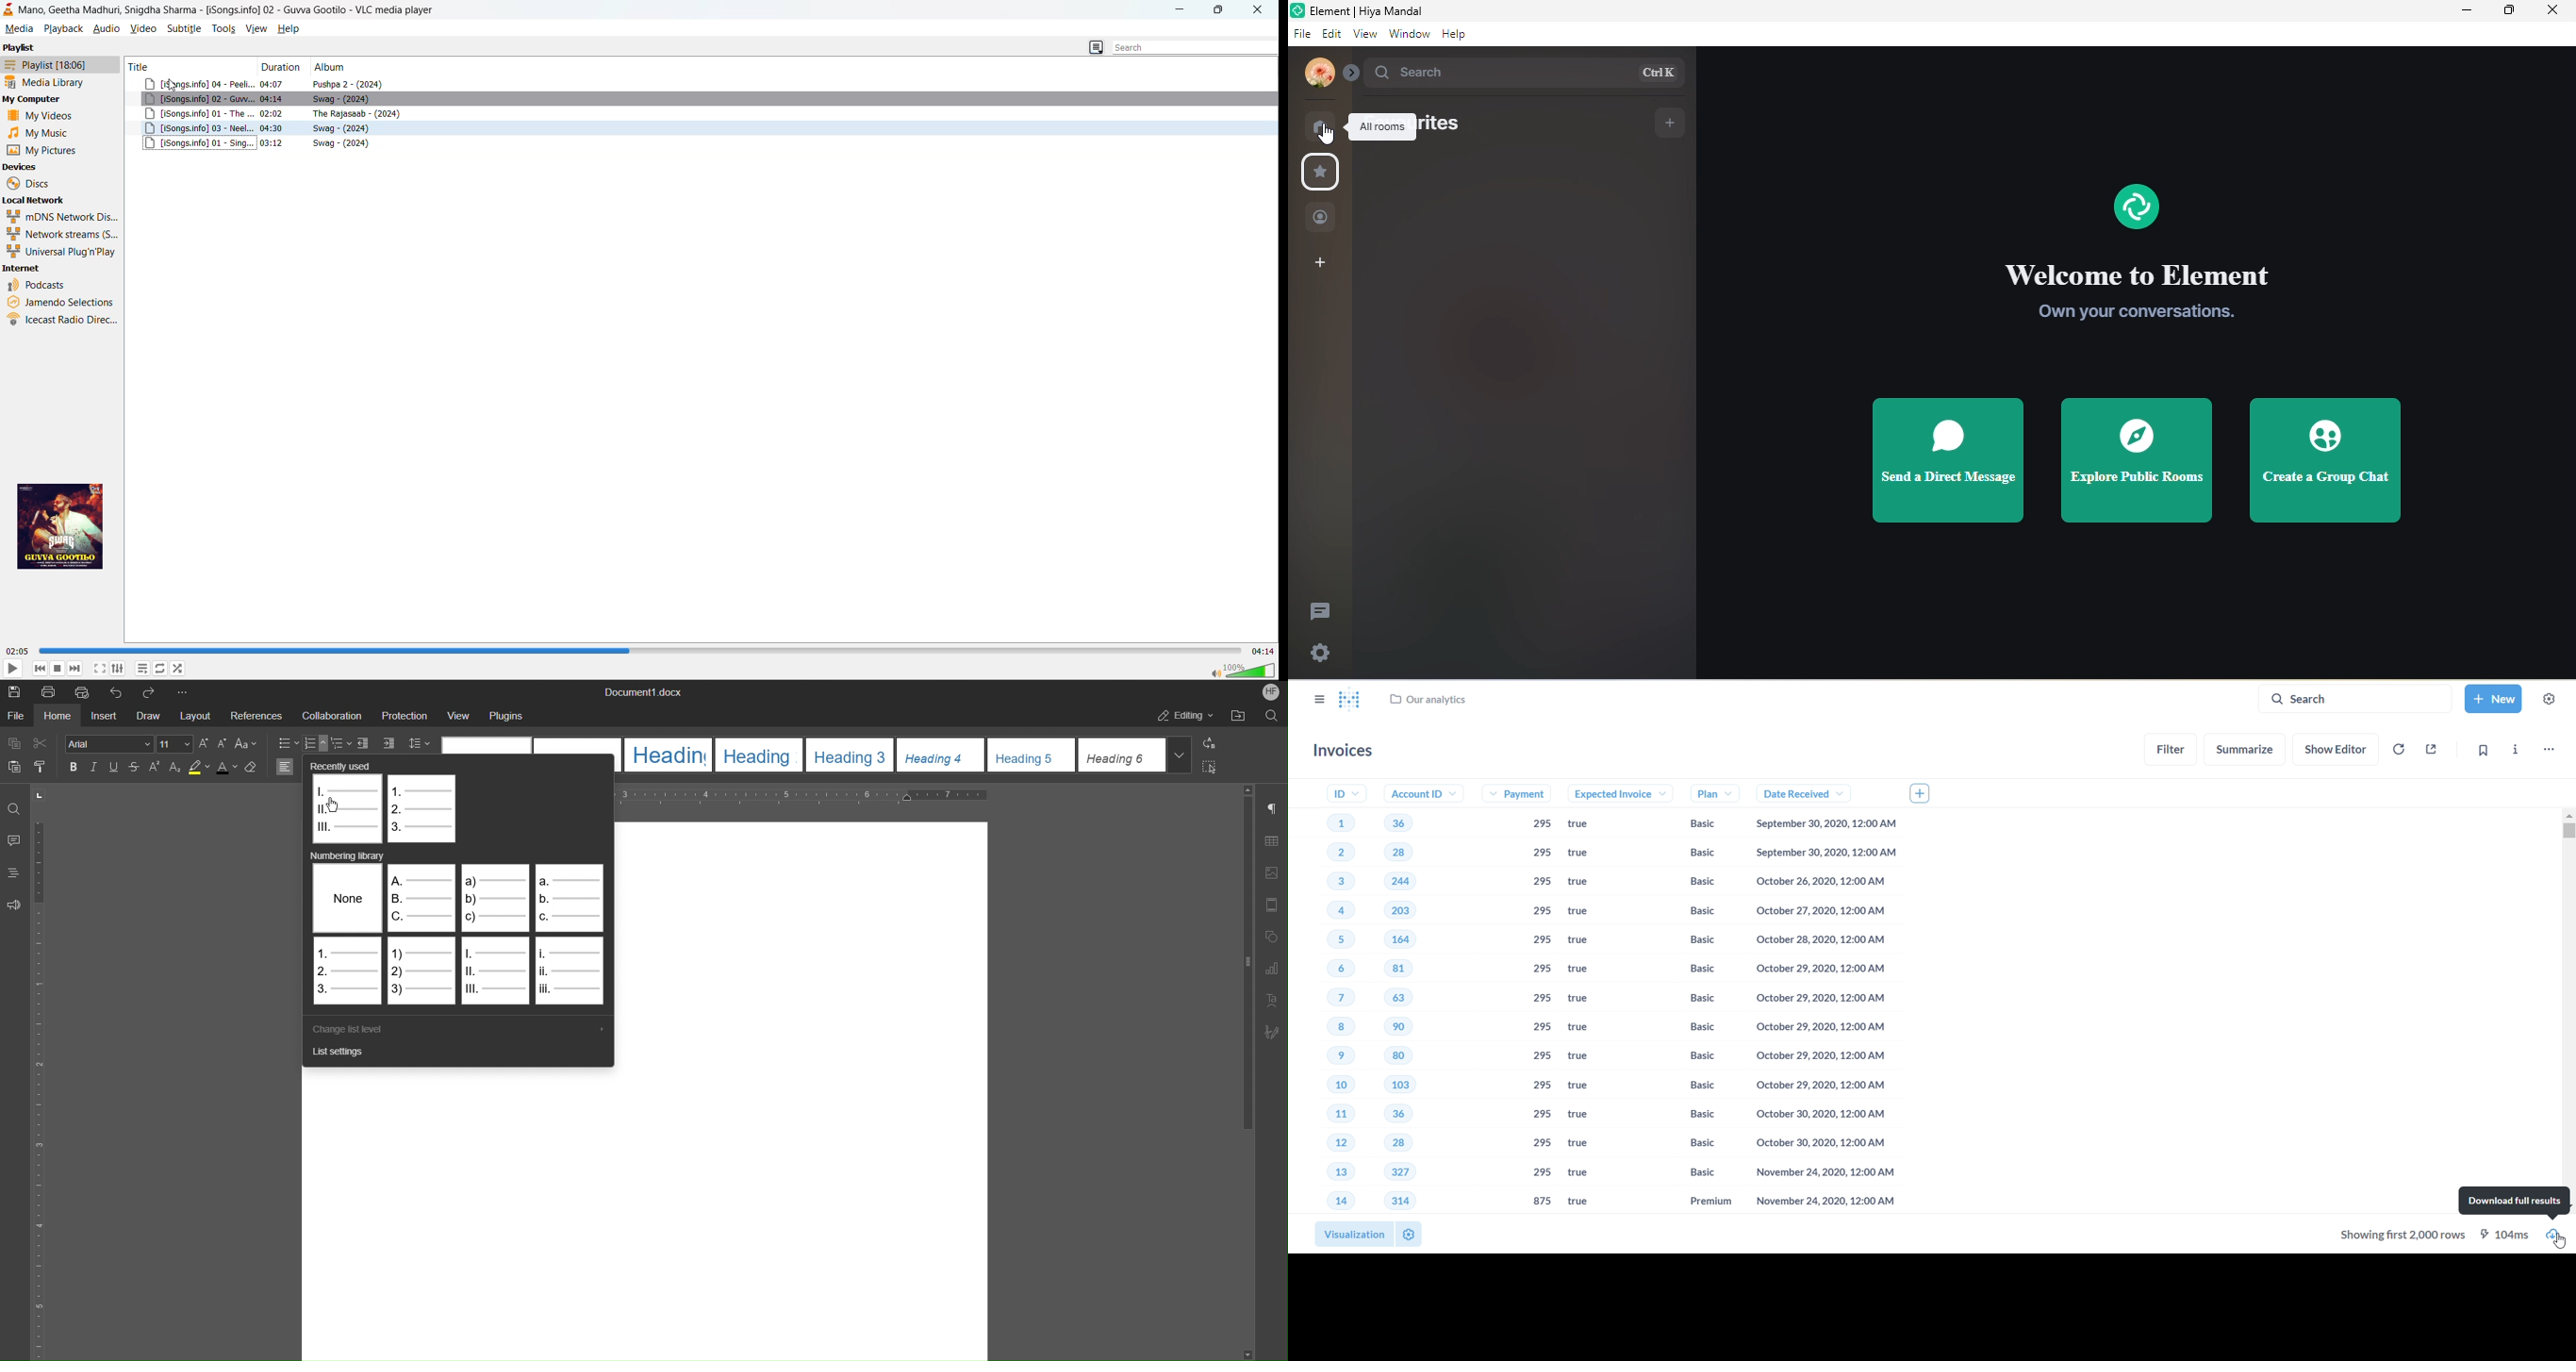 Image resolution: width=2576 pixels, height=1372 pixels. What do you see at coordinates (1539, 825) in the screenshot?
I see `295` at bounding box center [1539, 825].